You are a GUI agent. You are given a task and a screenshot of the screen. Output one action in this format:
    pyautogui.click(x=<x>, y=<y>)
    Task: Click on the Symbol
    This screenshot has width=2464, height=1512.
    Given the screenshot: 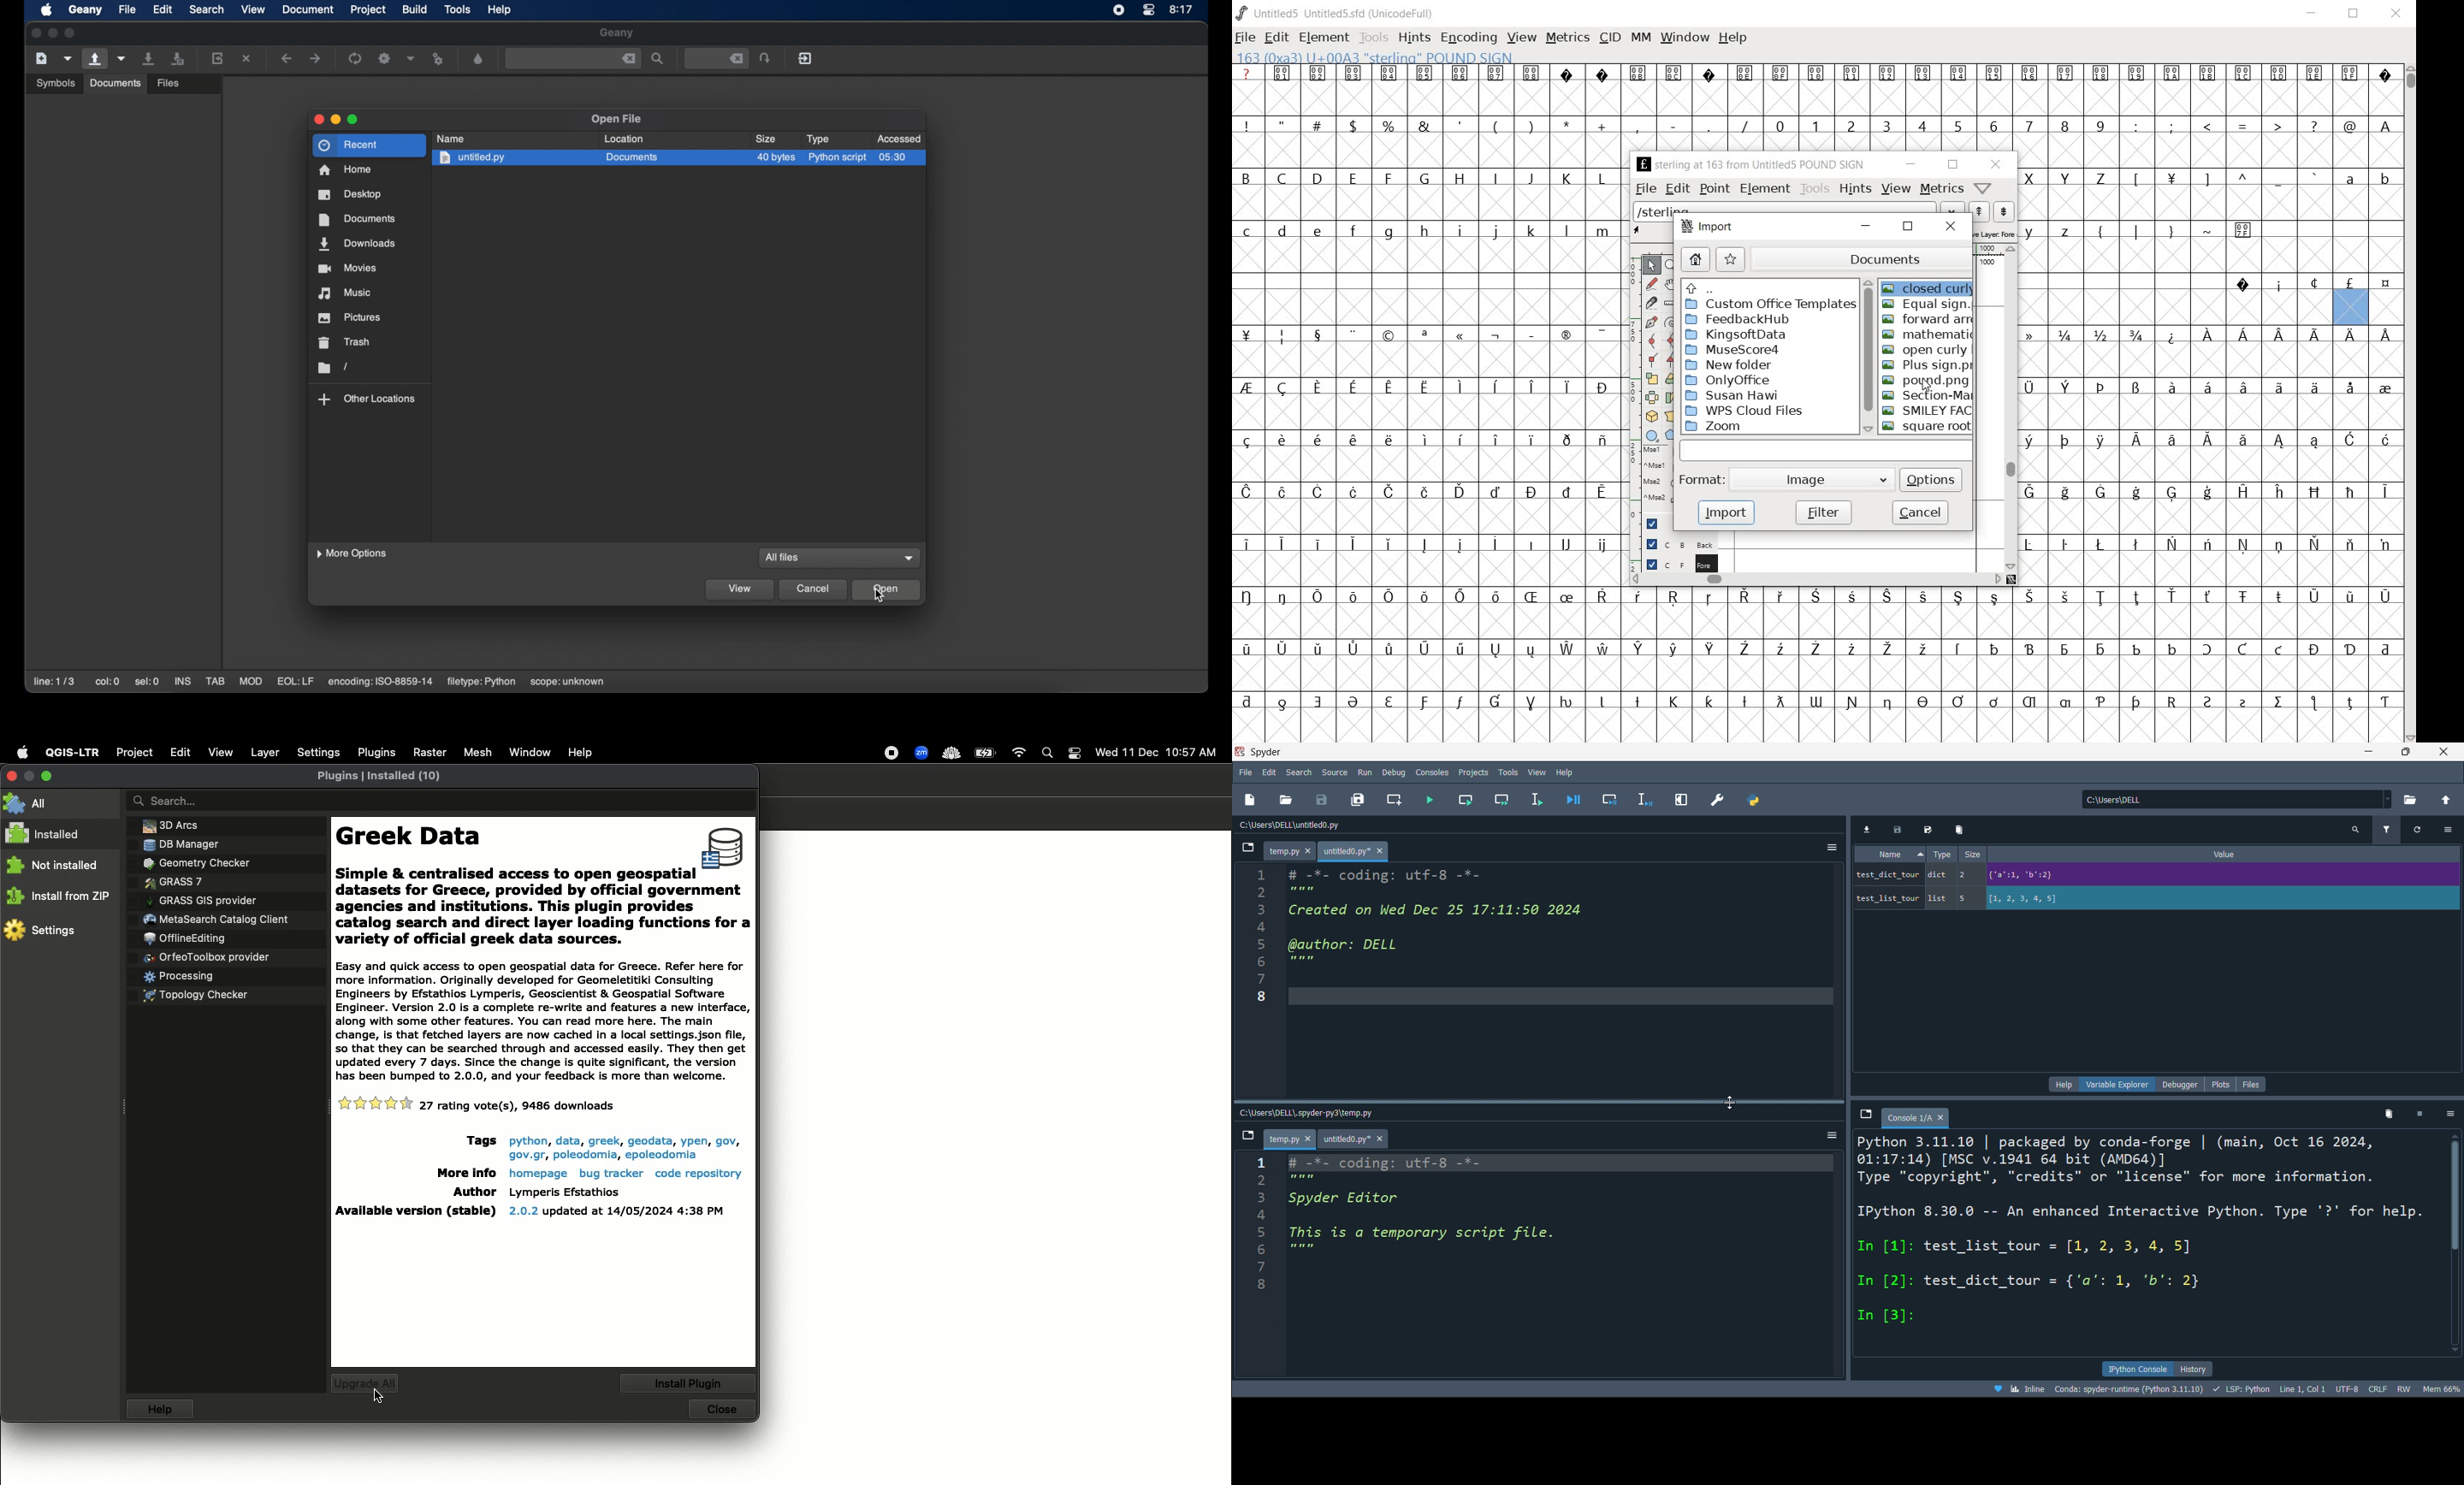 What is the action you would take?
    pyautogui.click(x=2350, y=387)
    